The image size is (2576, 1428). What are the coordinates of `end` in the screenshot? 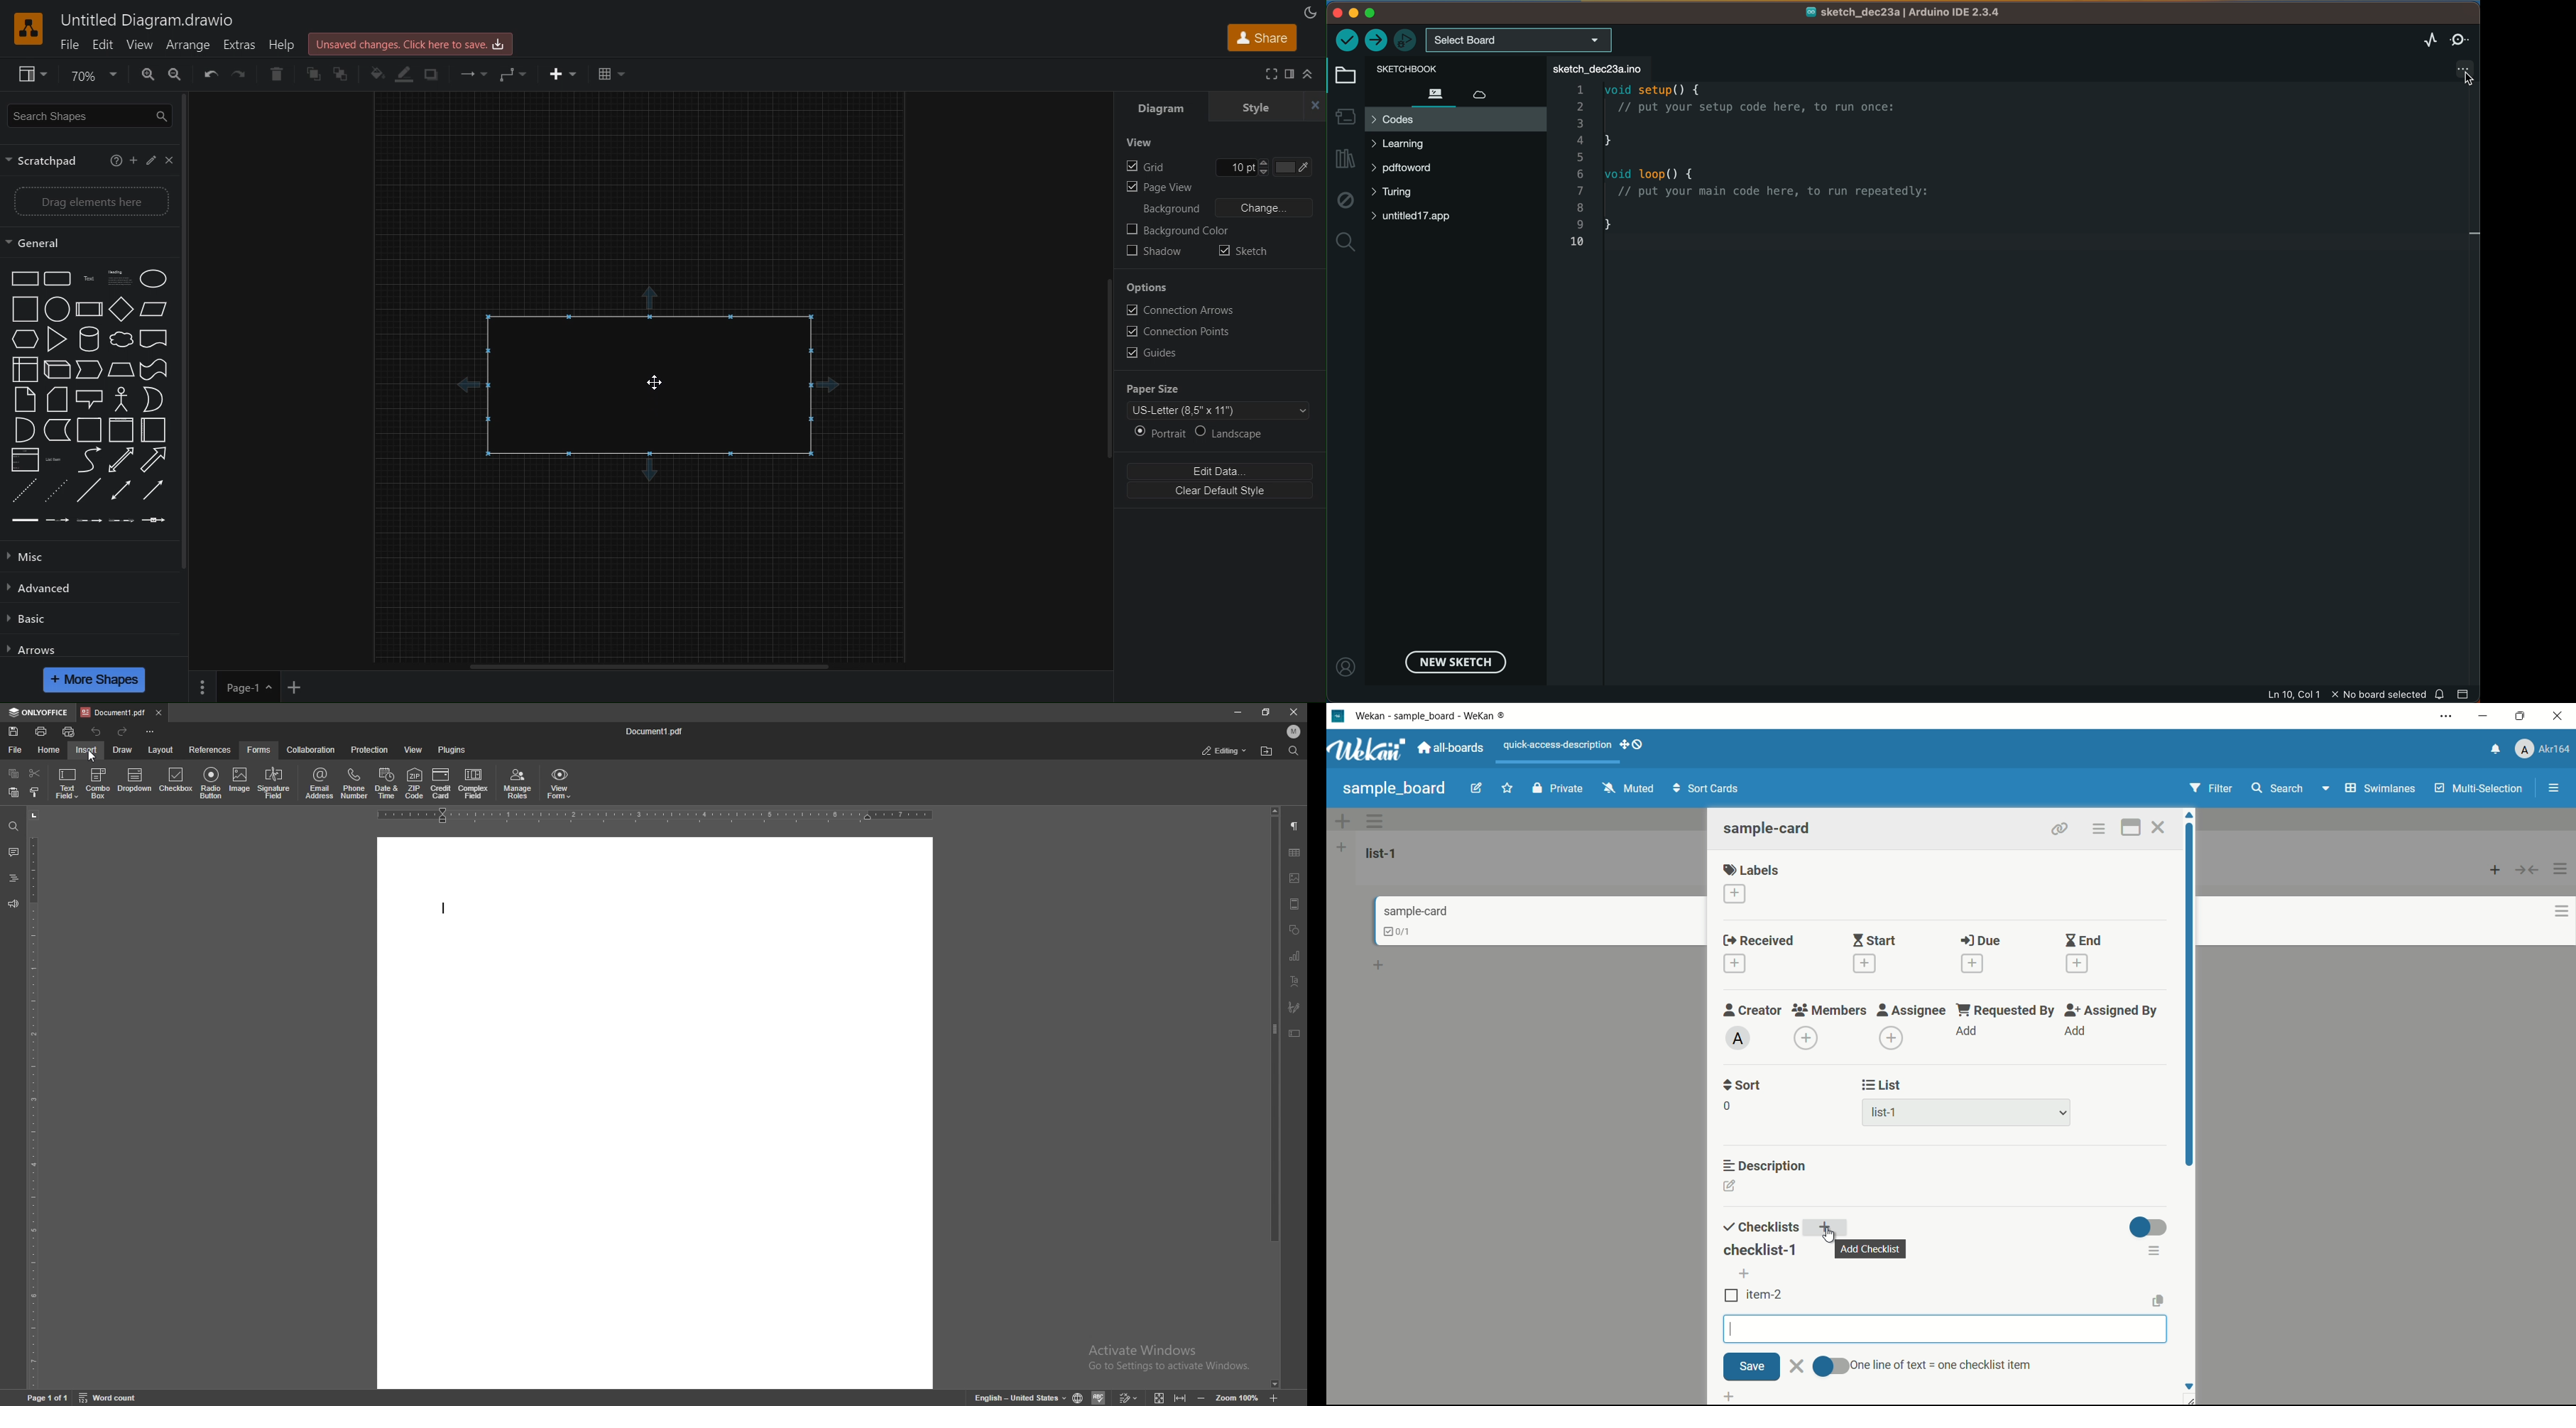 It's located at (2083, 941).